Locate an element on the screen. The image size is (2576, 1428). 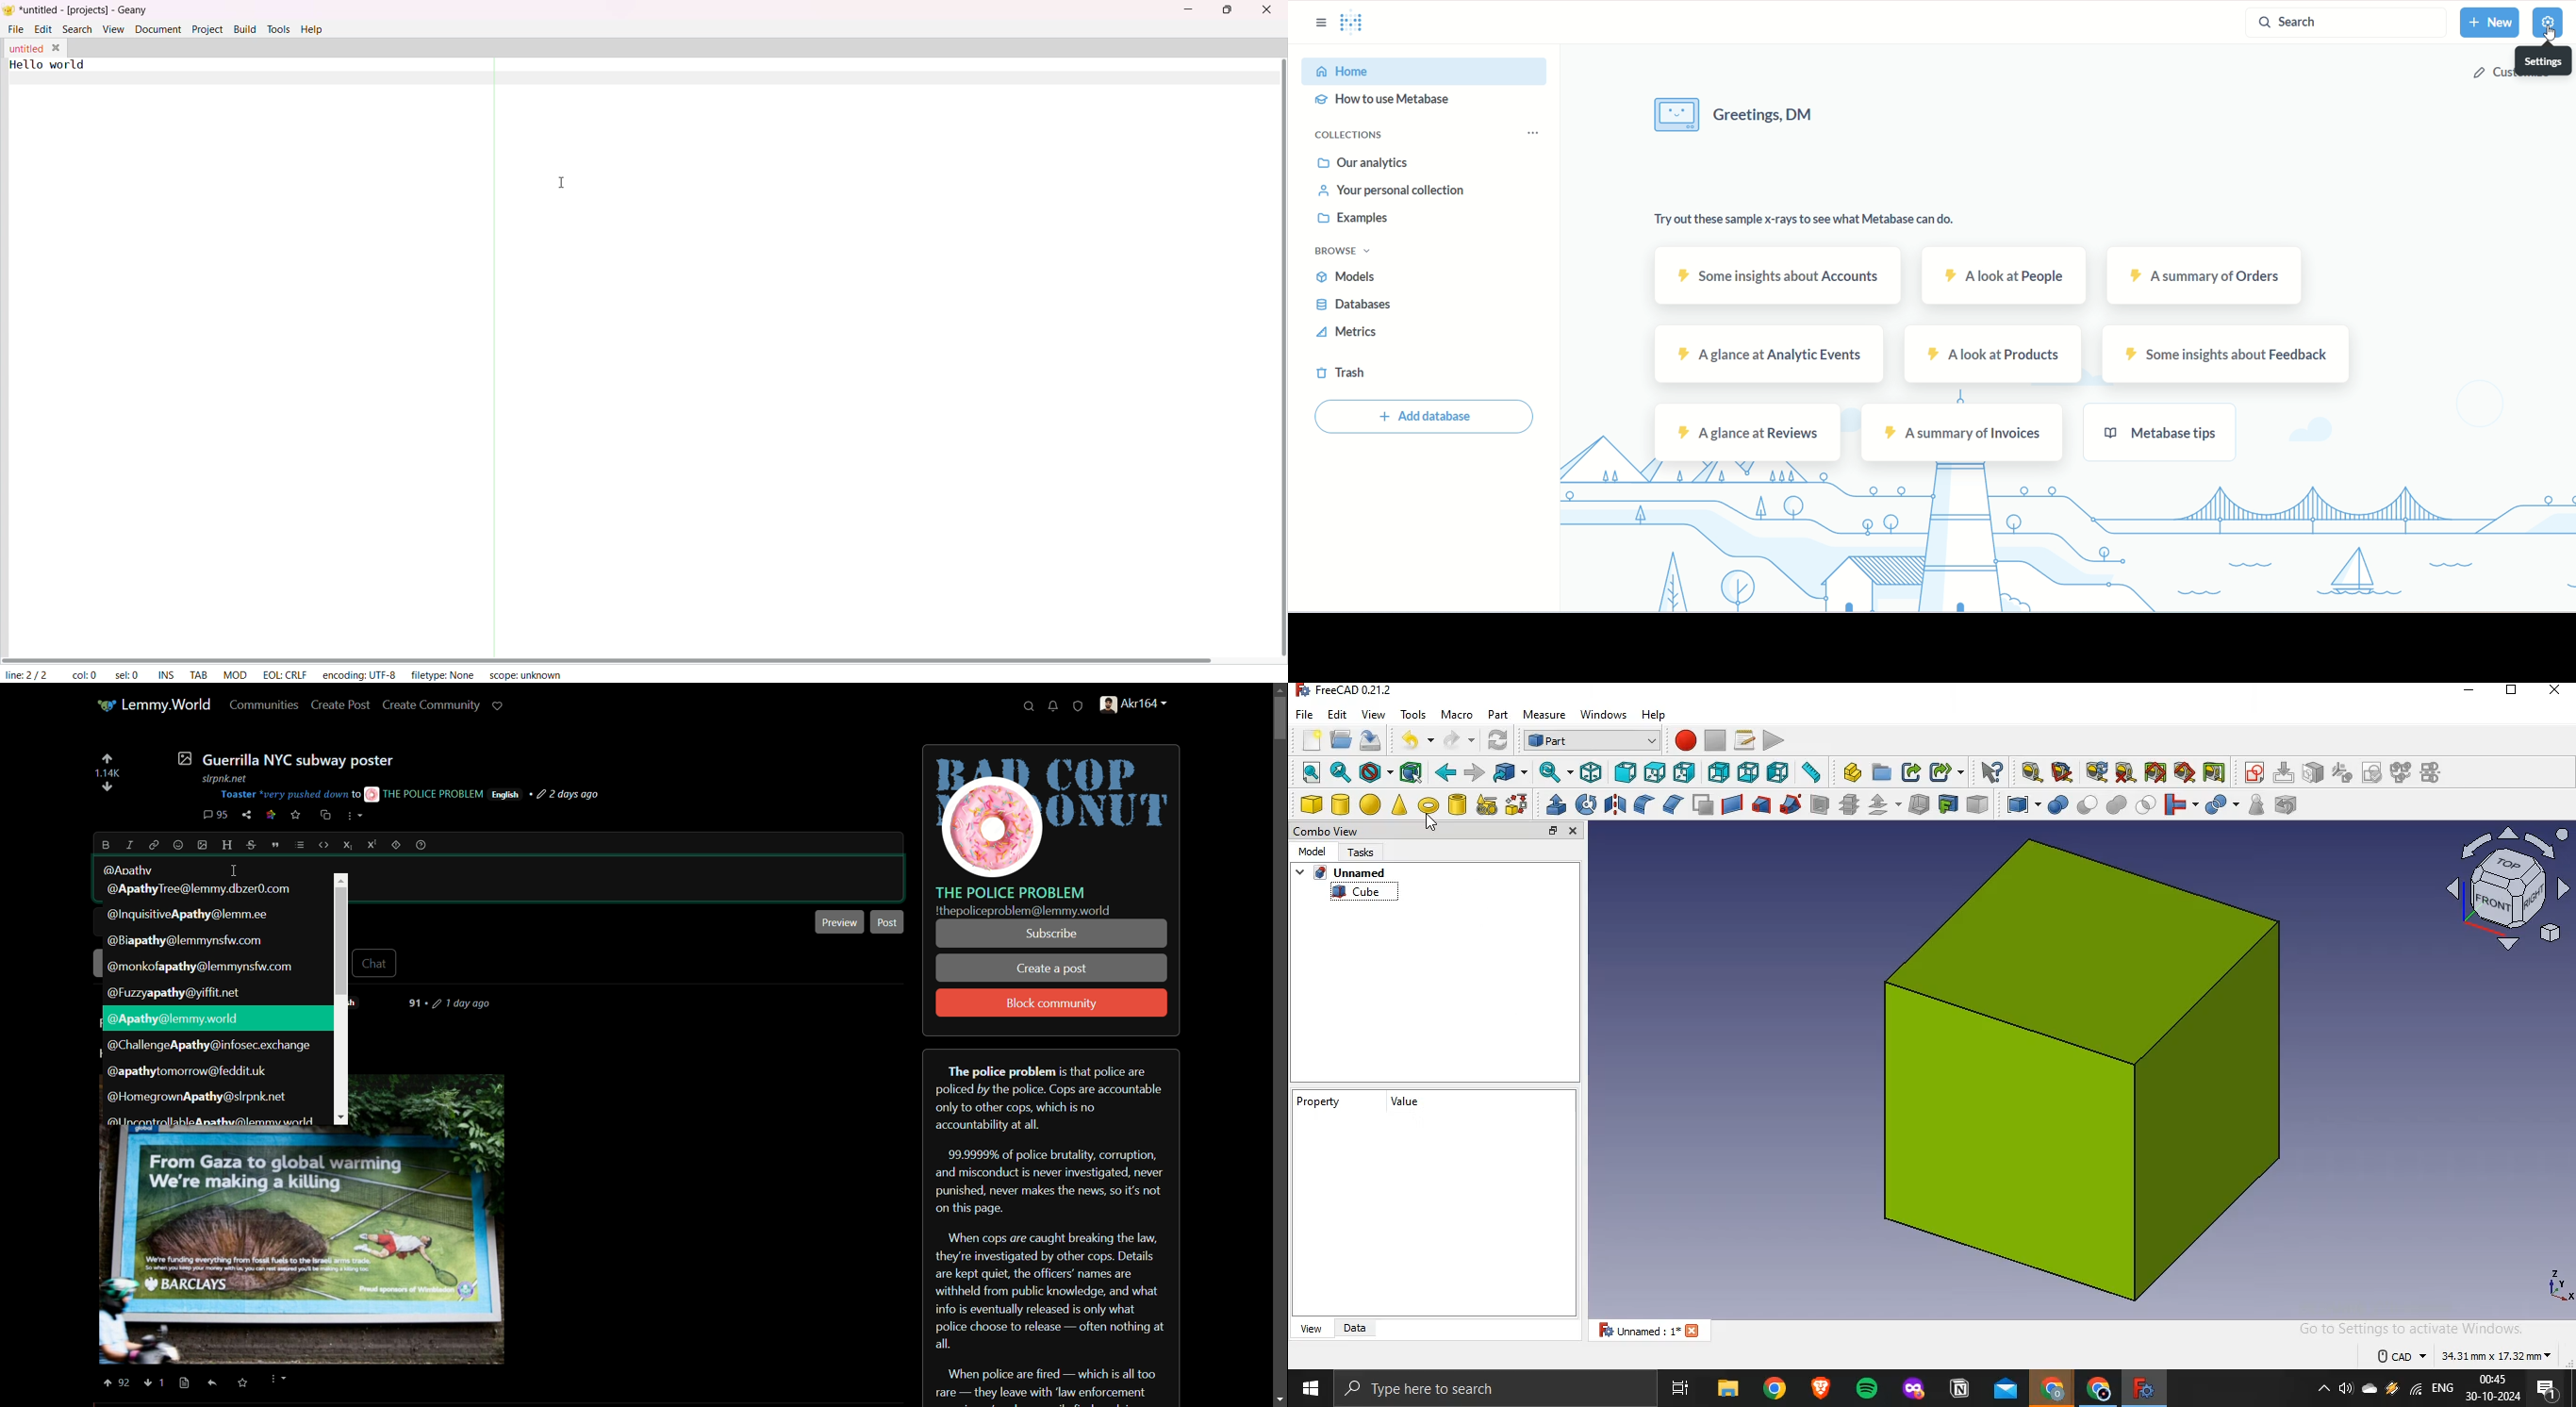
start is located at coordinates (1307, 1391).